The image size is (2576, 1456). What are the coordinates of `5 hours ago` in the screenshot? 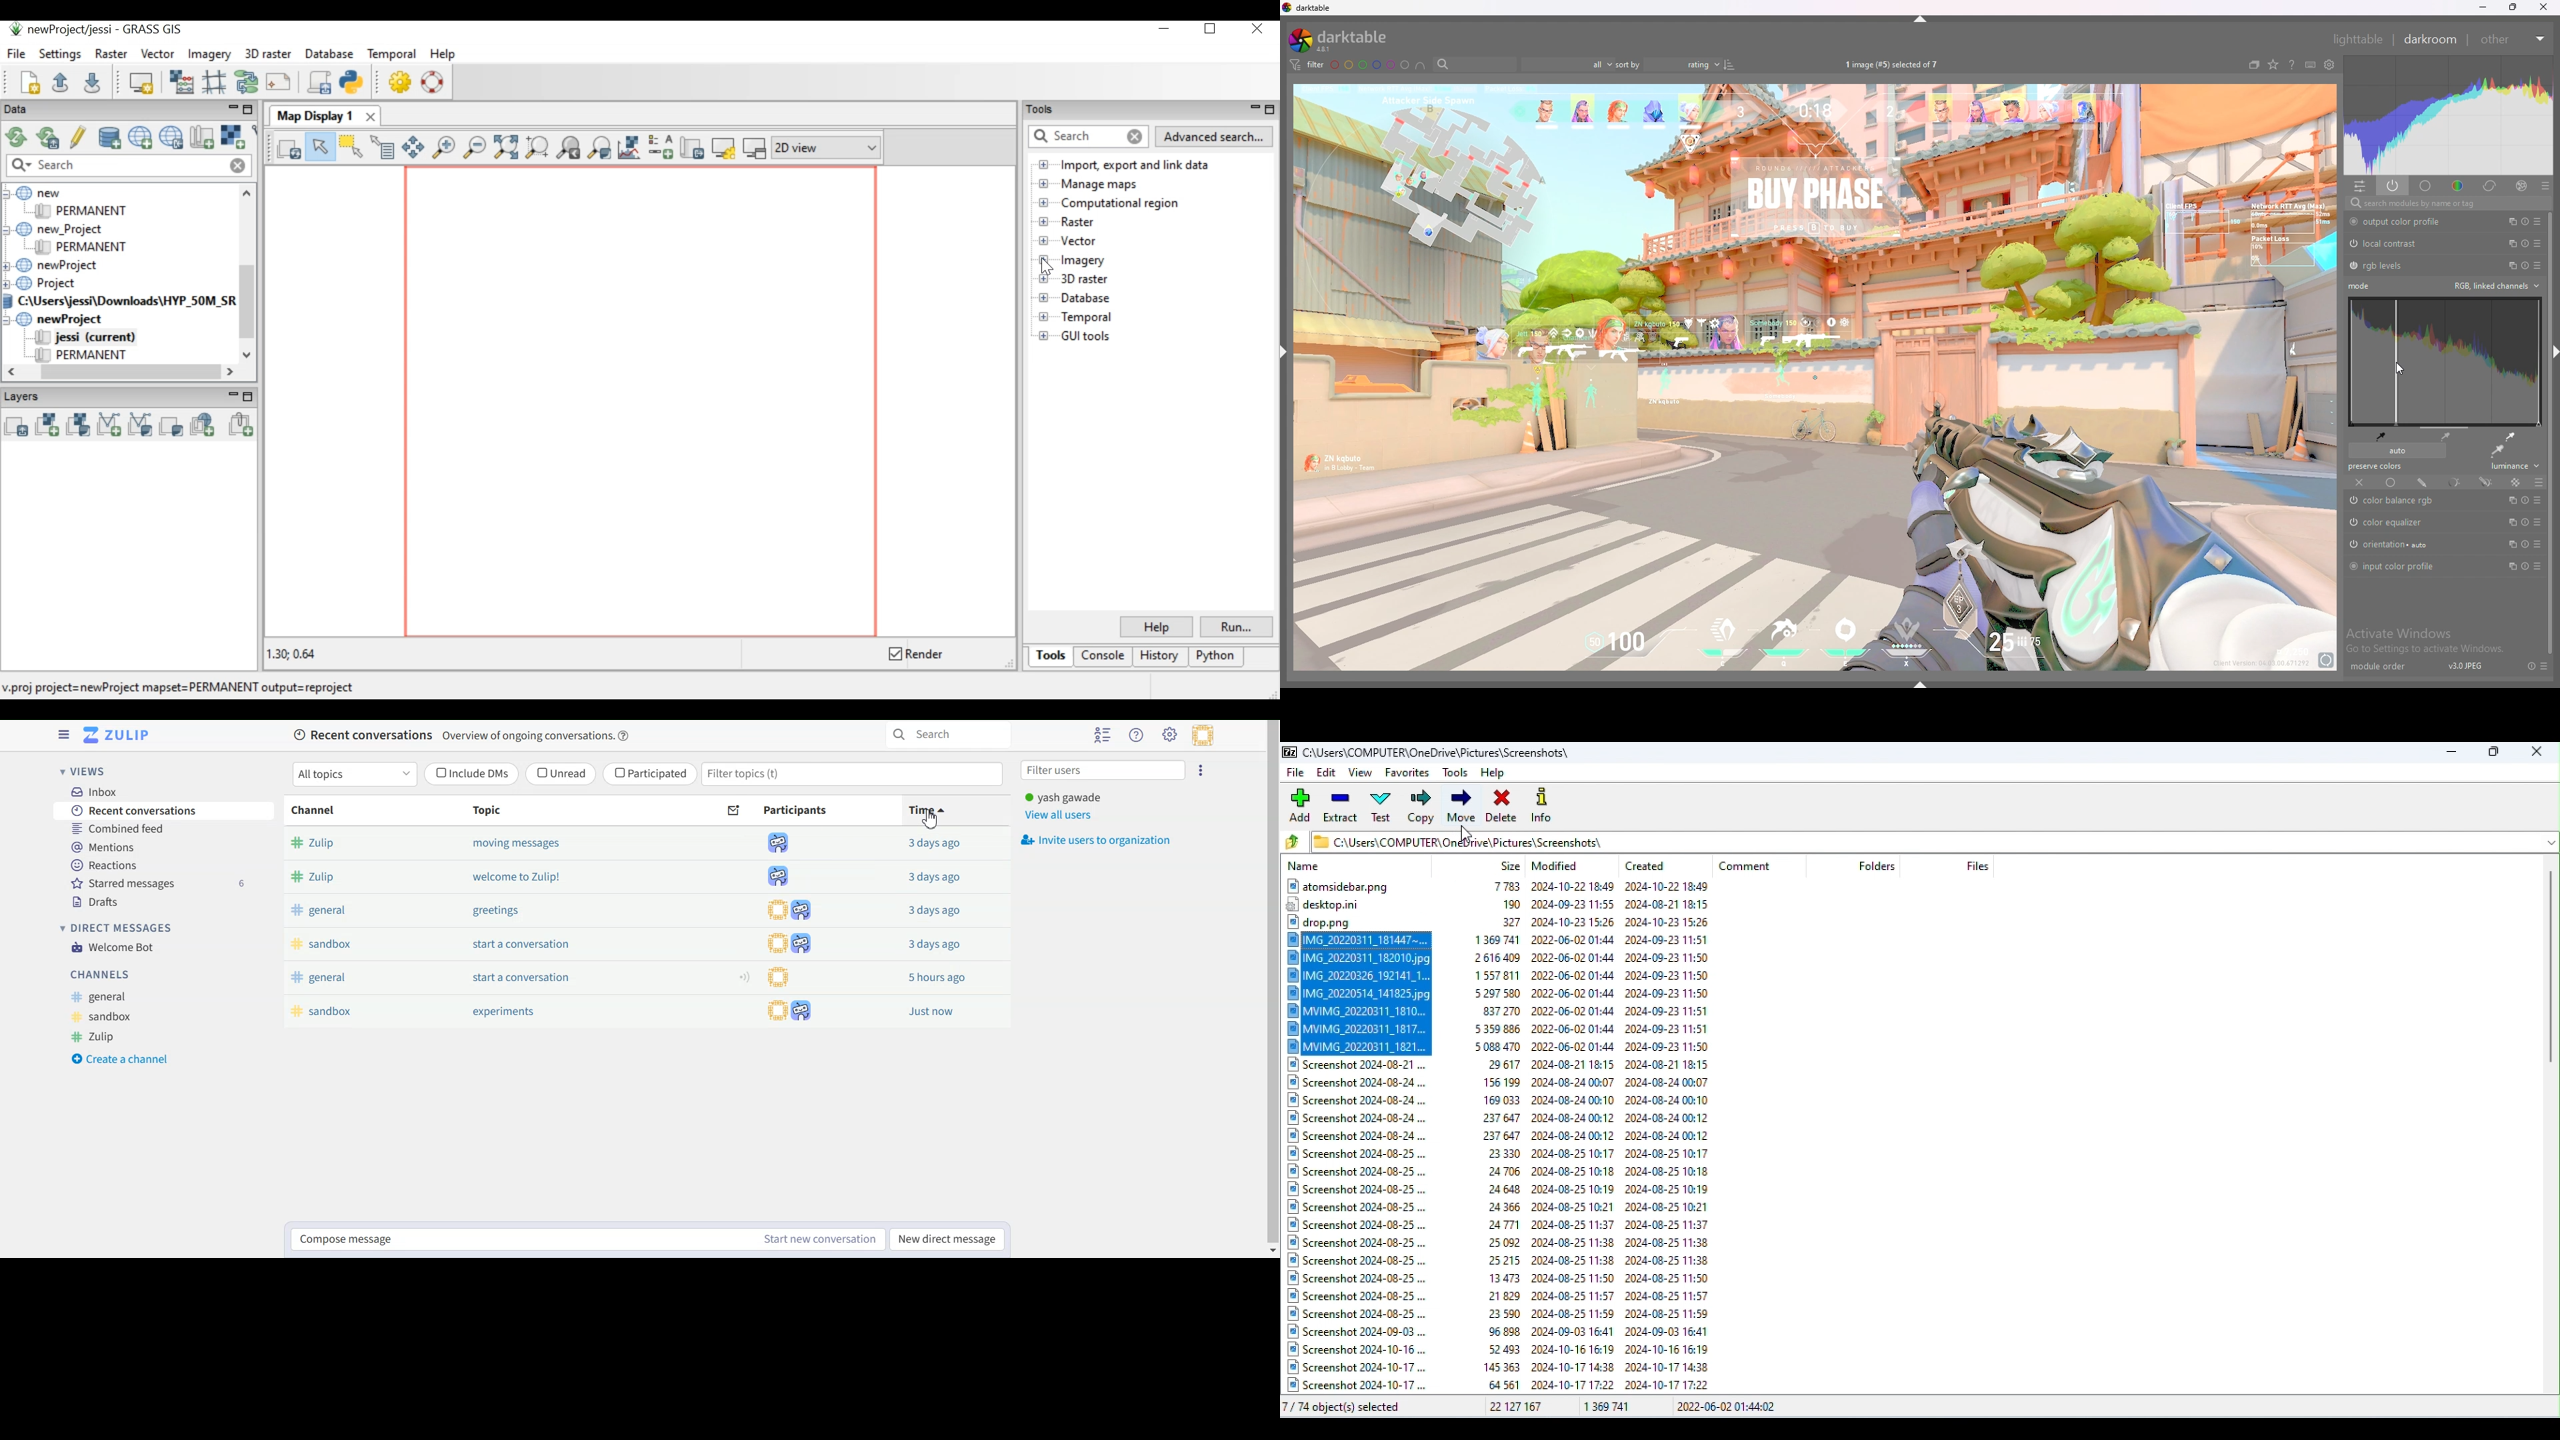 It's located at (936, 978).